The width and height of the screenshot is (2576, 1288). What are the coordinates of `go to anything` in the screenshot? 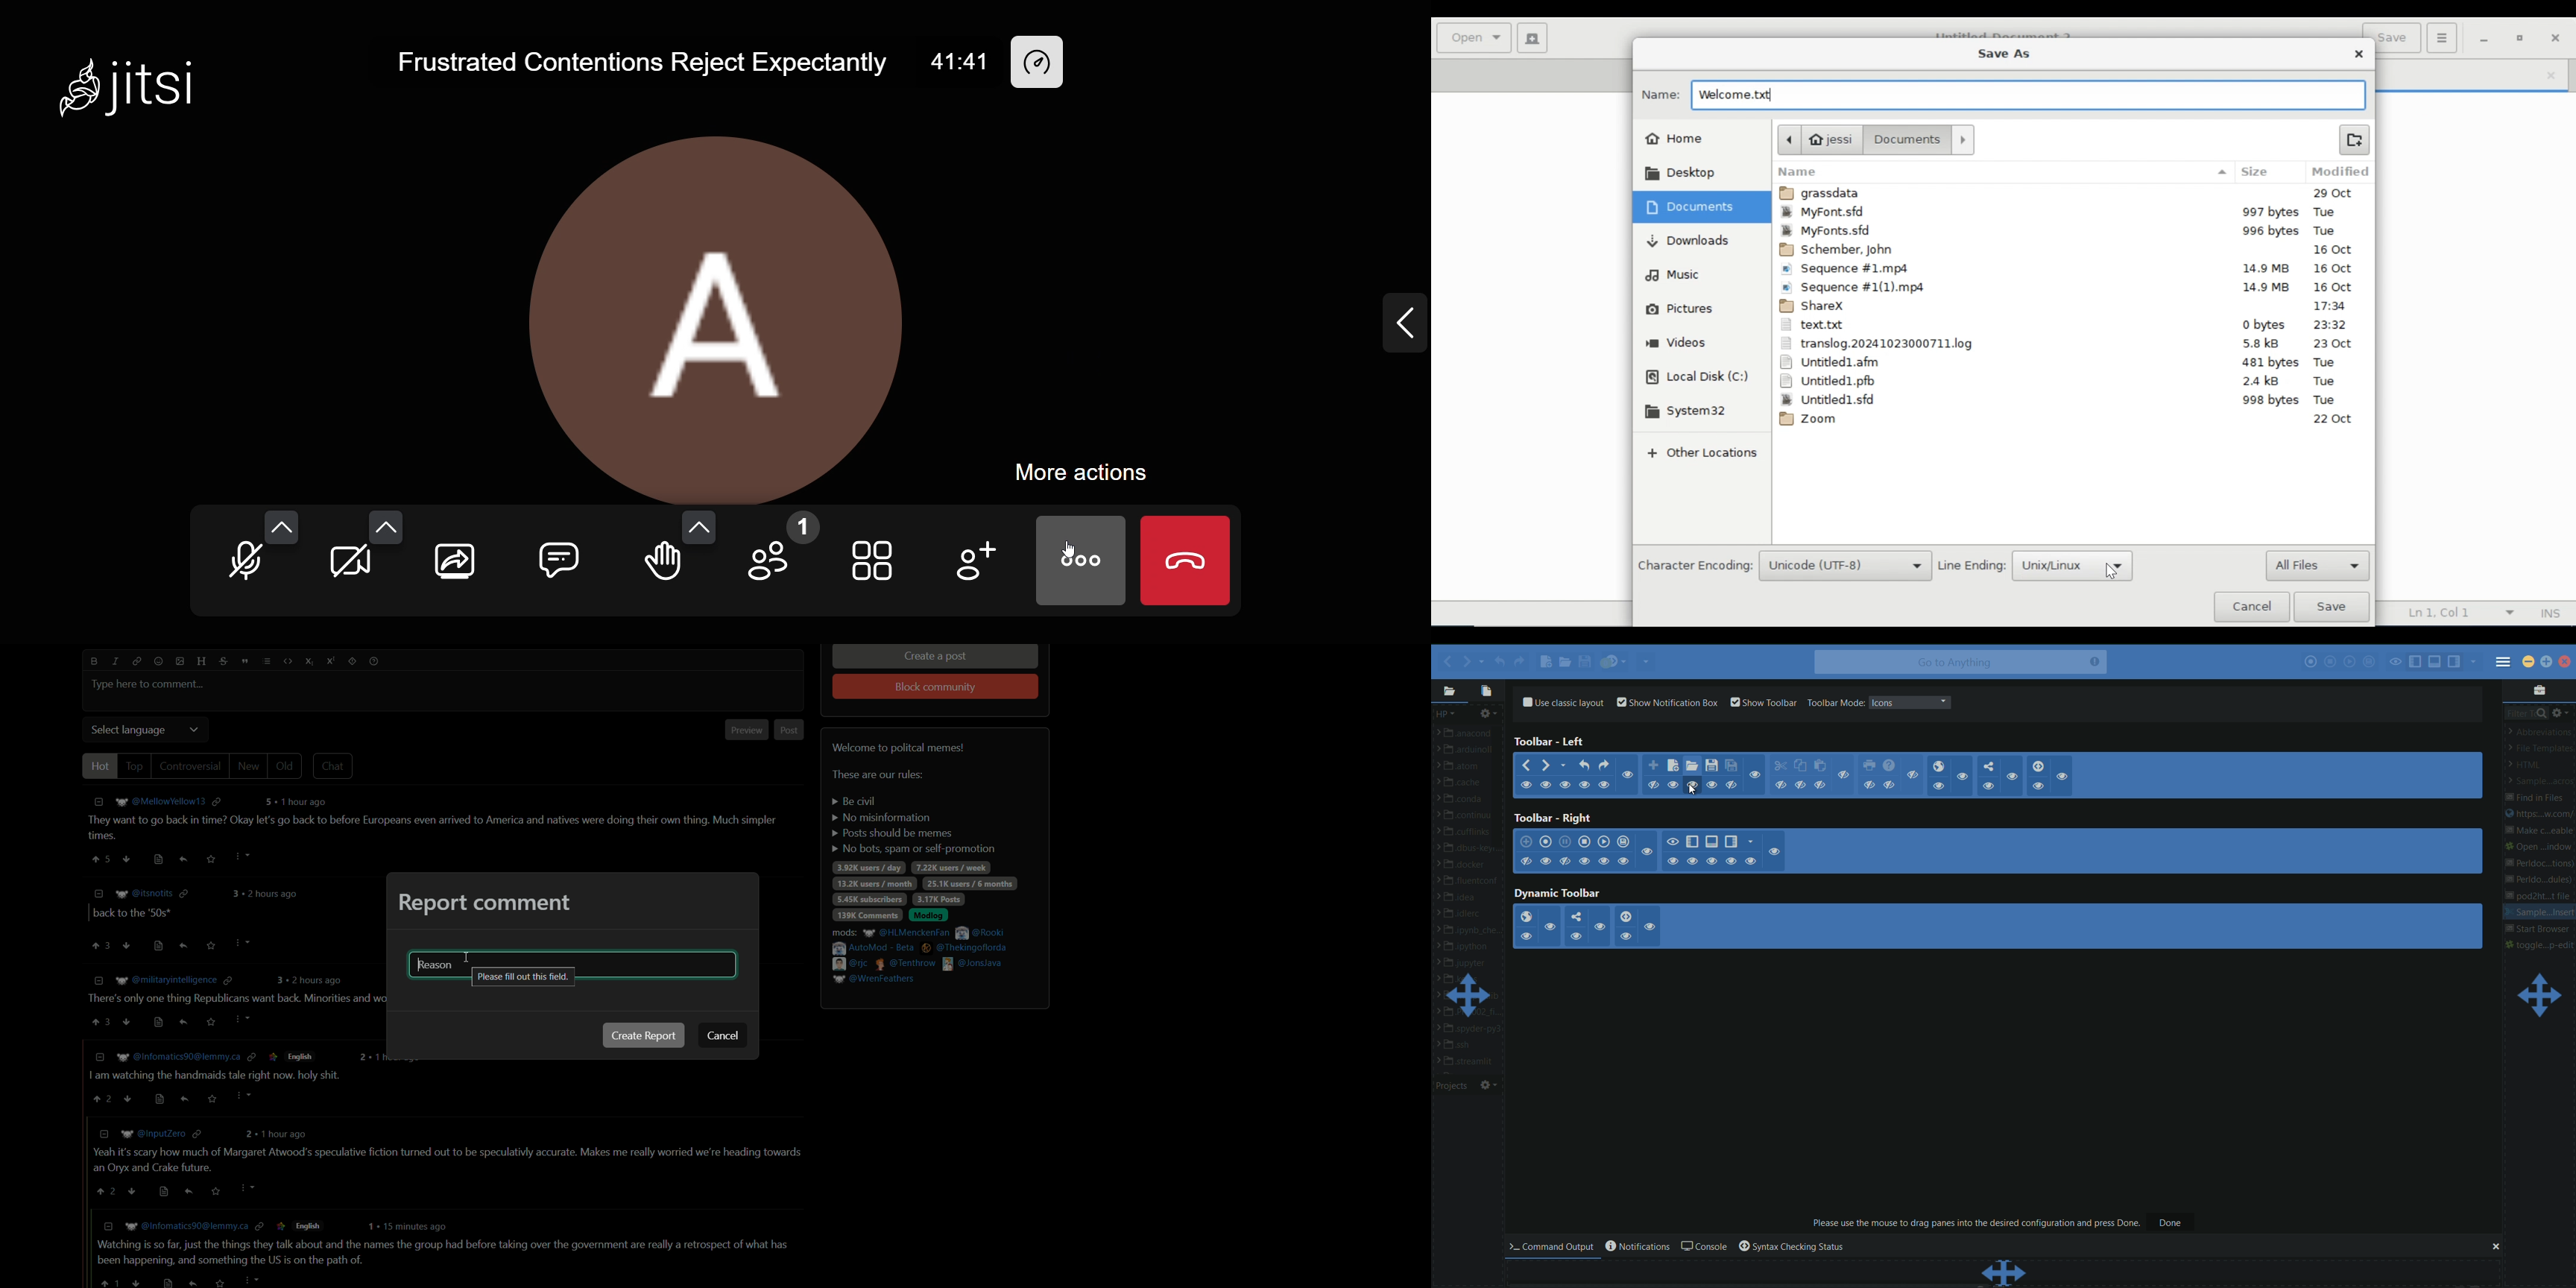 It's located at (1960, 662).